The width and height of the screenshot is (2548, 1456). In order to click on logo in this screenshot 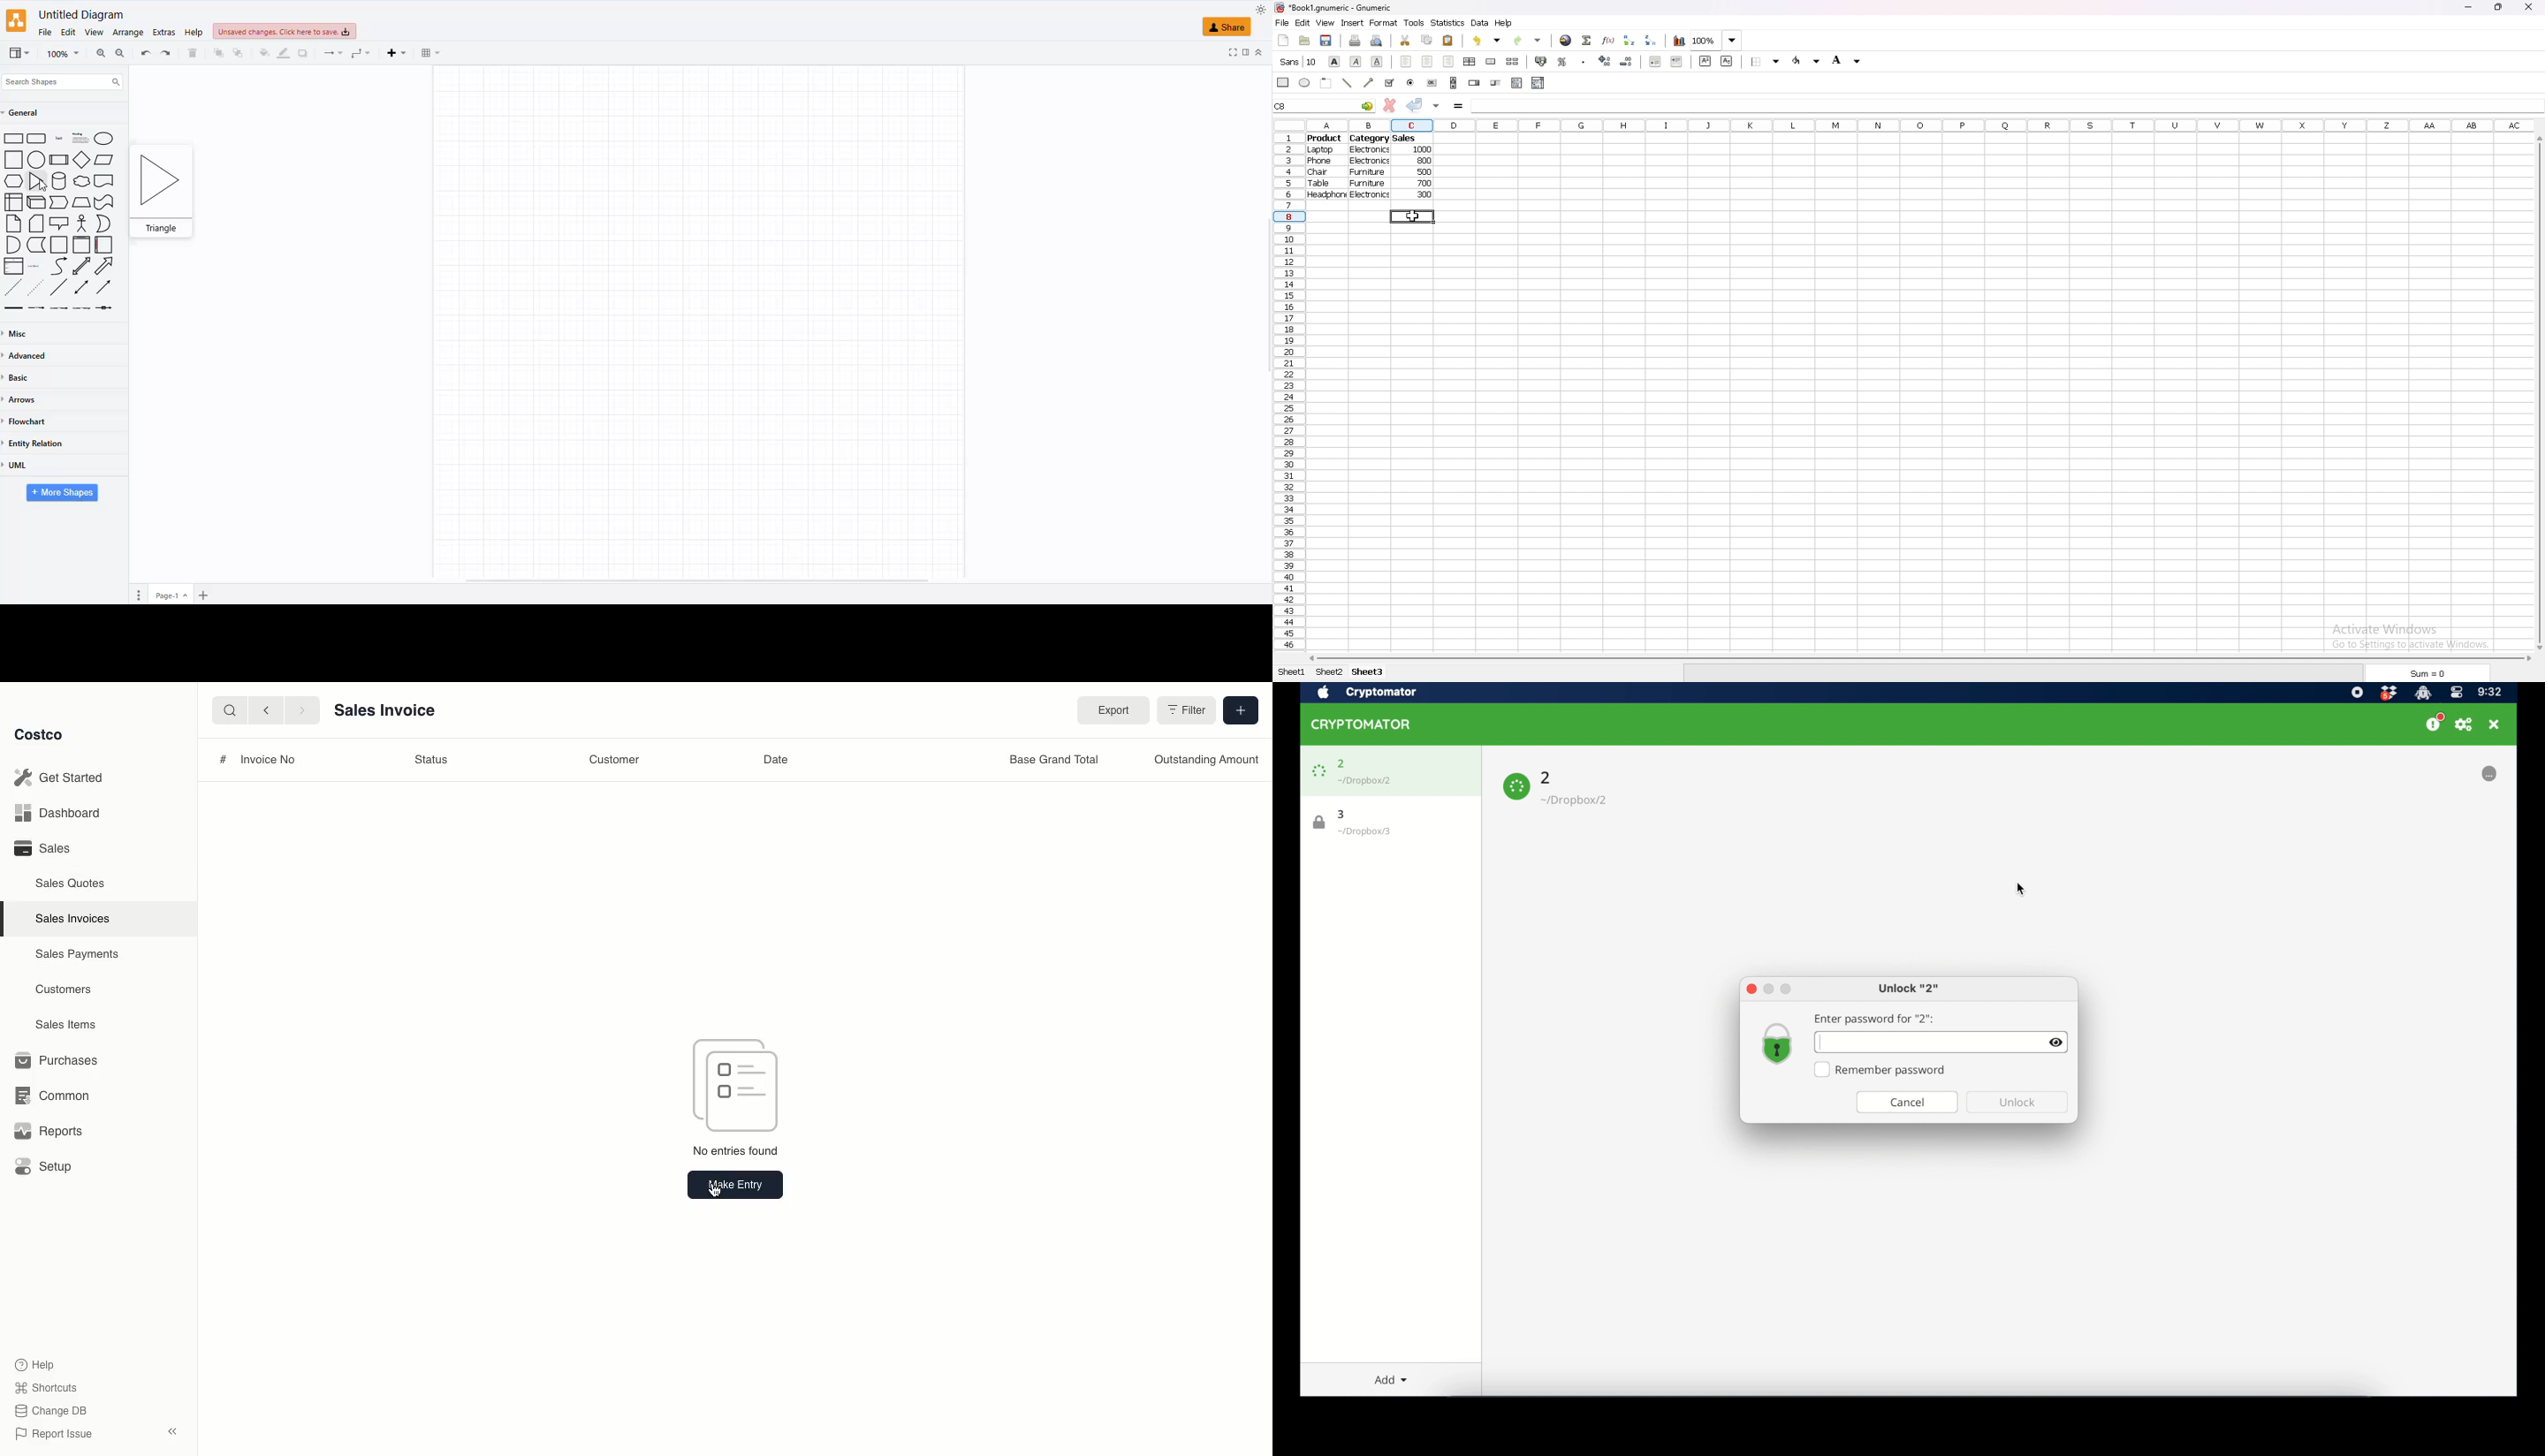, I will do `click(17, 21)`.